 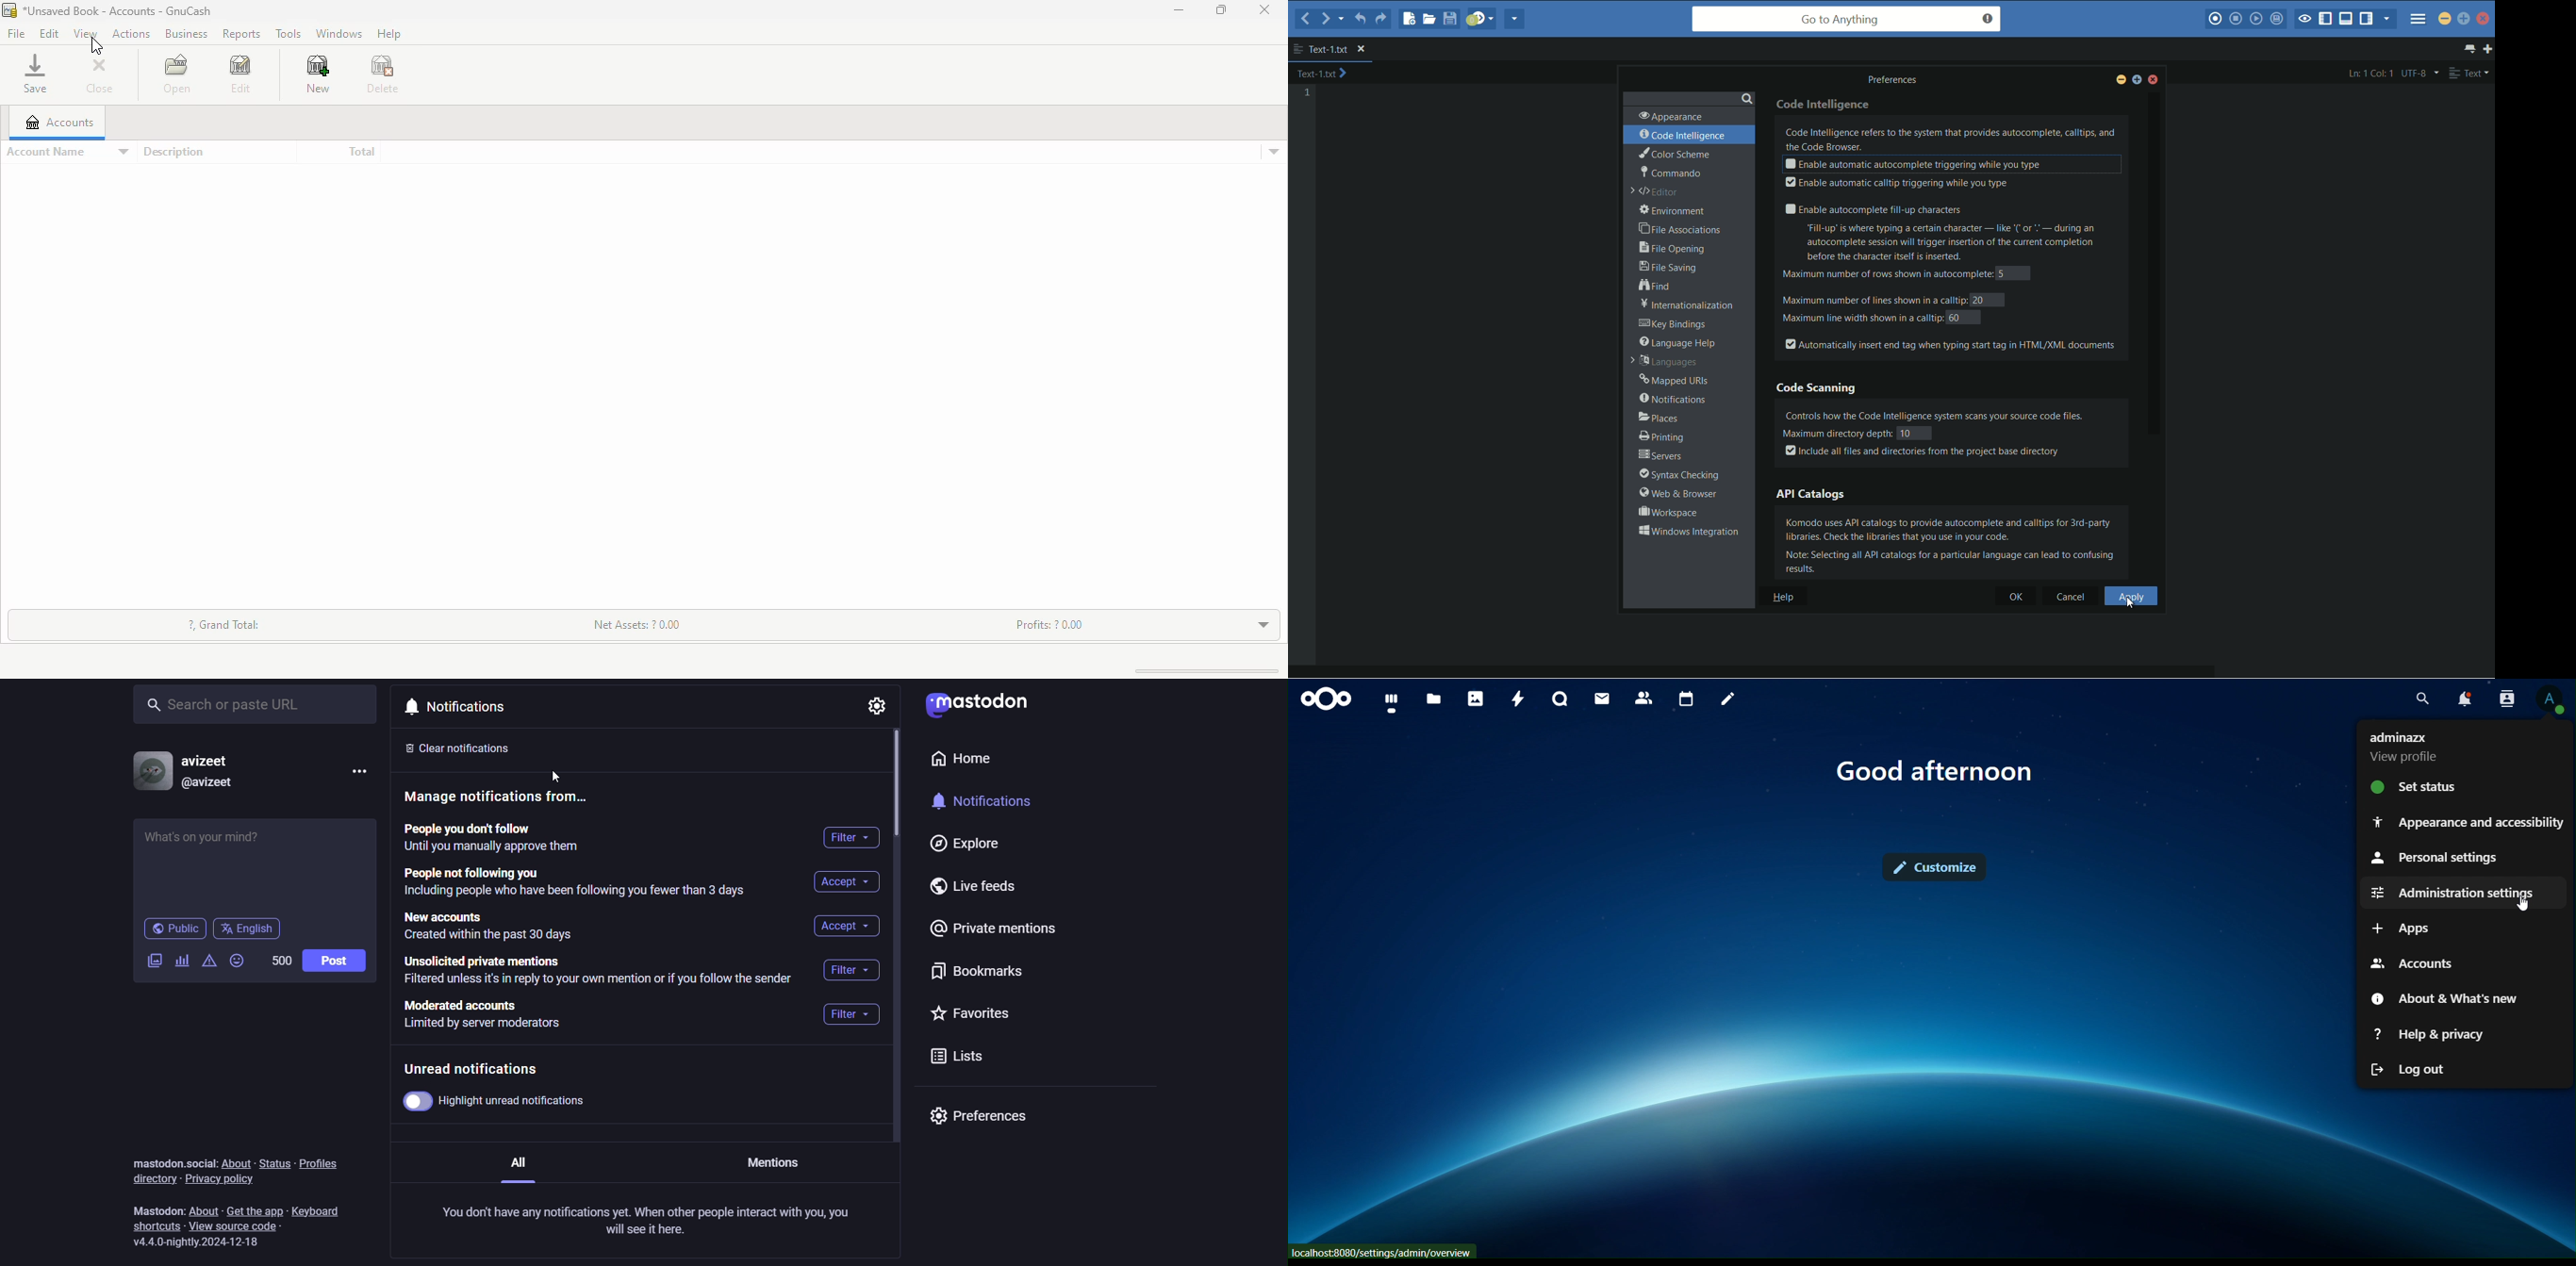 I want to click on clear notification, so click(x=471, y=747).